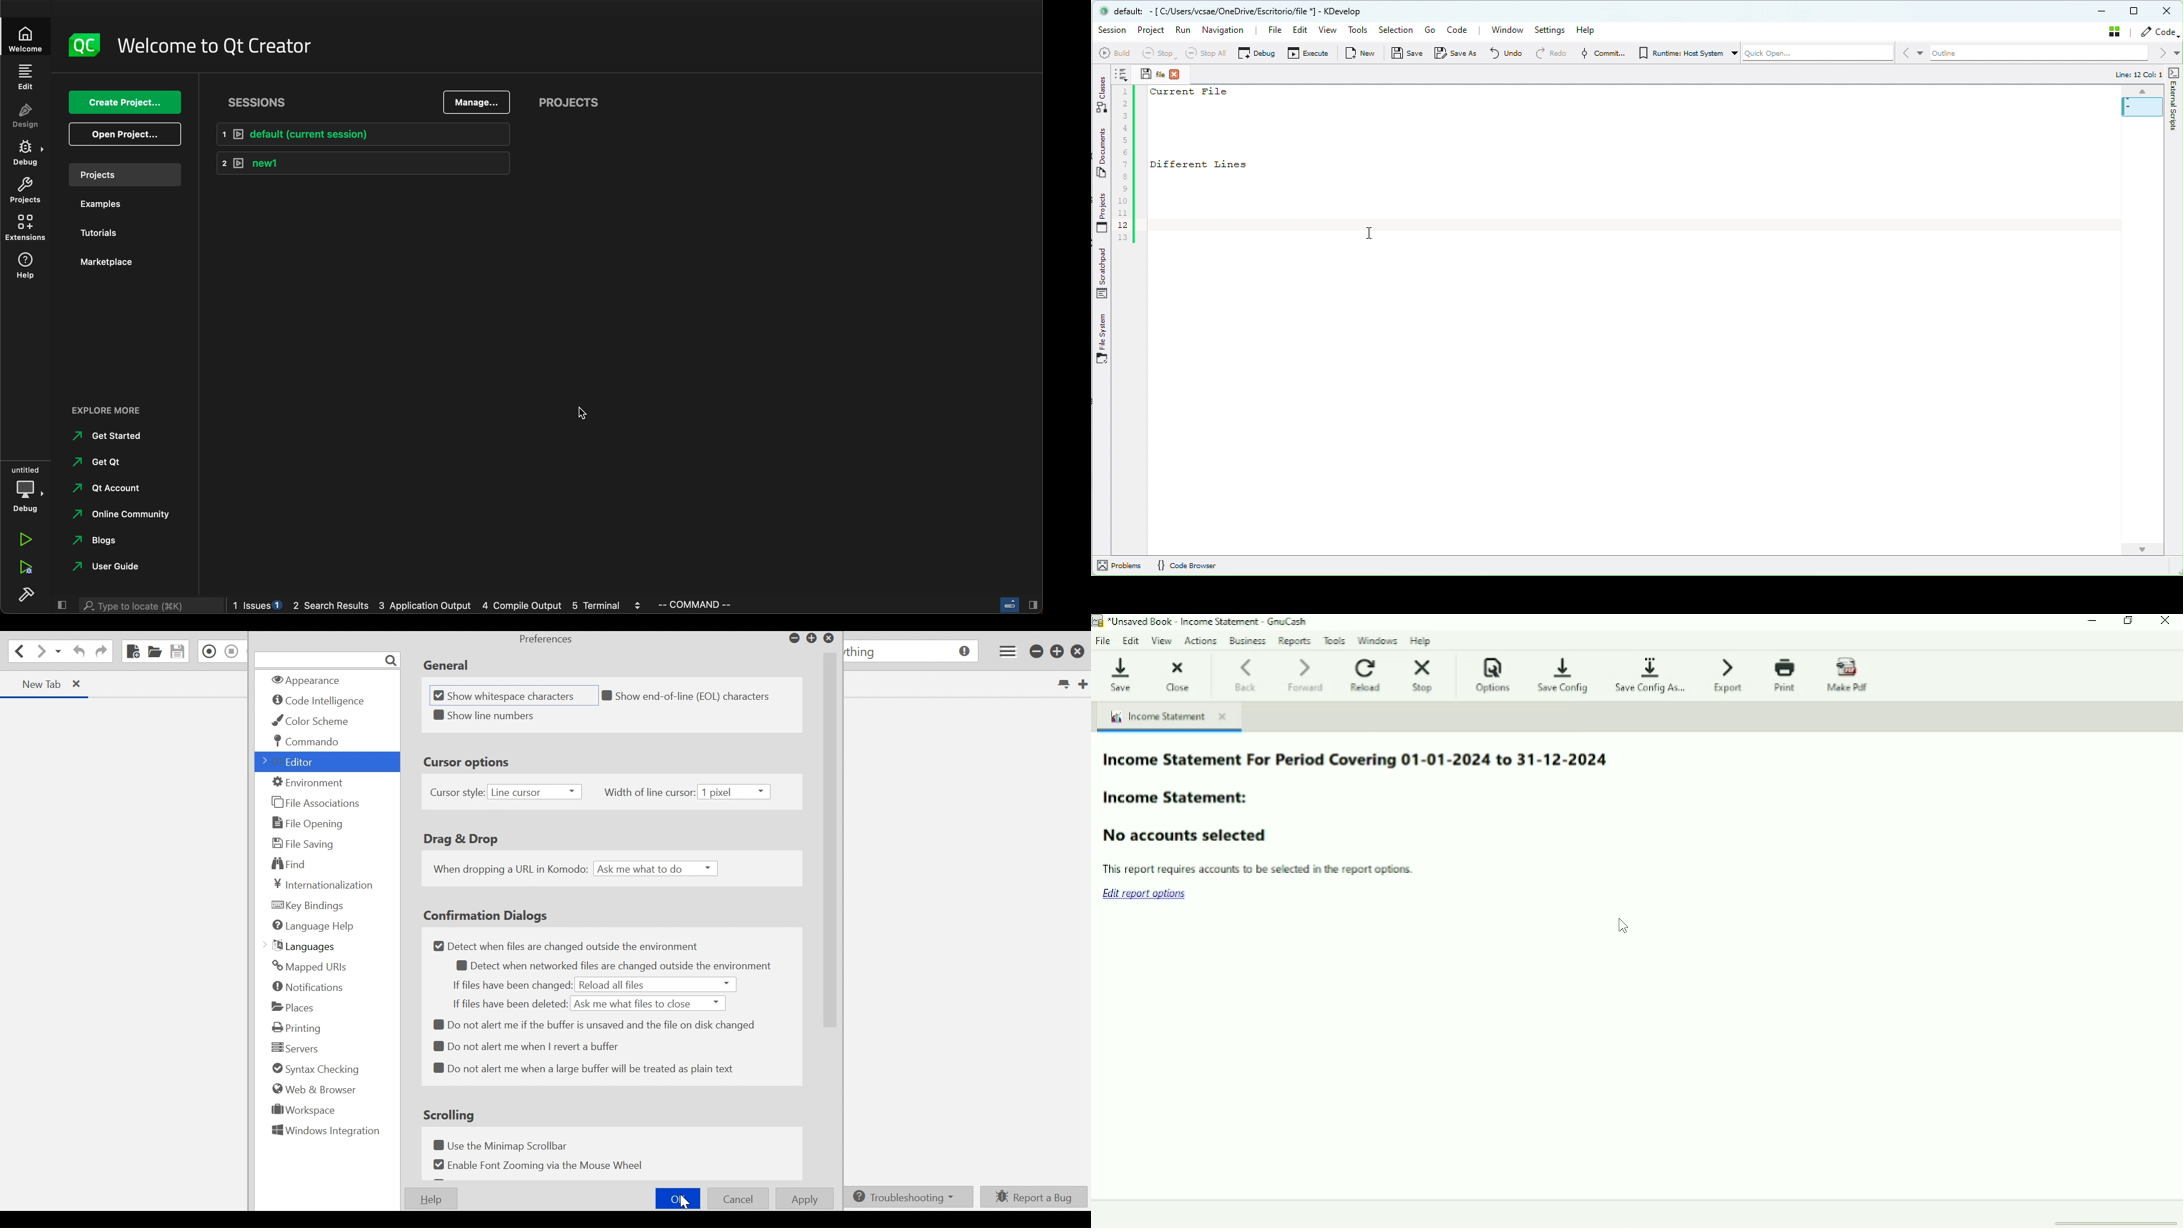  I want to click on Tools, so click(1336, 639).